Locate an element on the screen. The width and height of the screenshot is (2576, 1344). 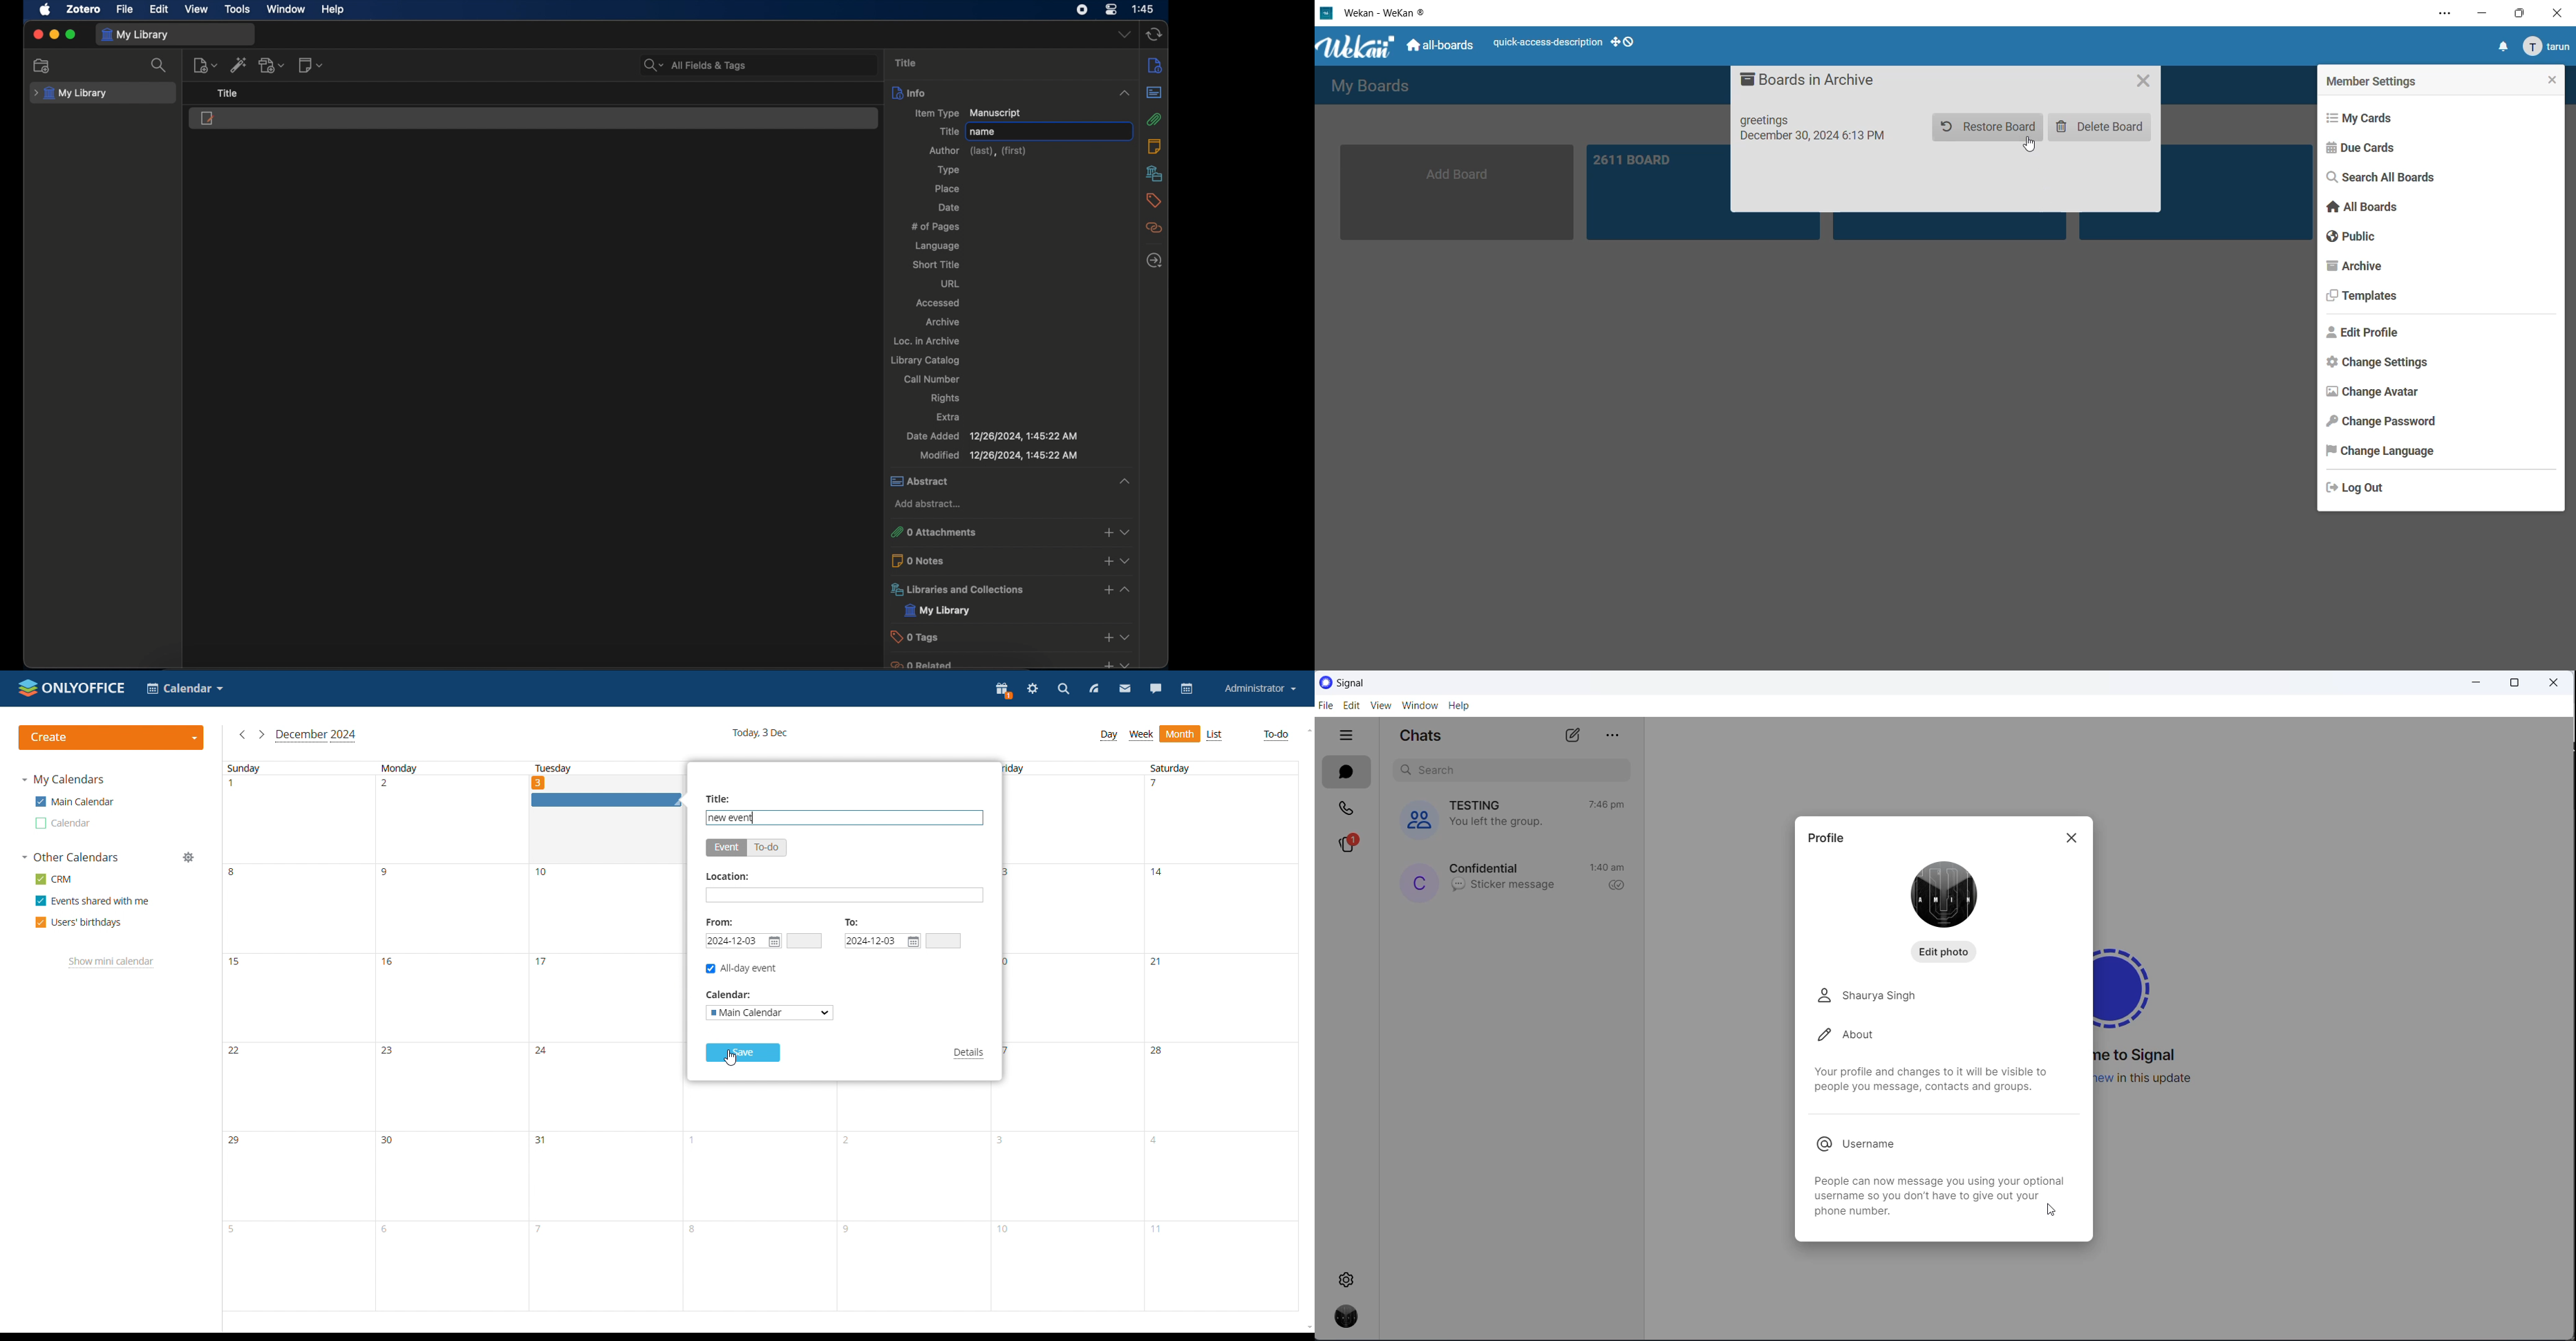
new note is located at coordinates (312, 65).